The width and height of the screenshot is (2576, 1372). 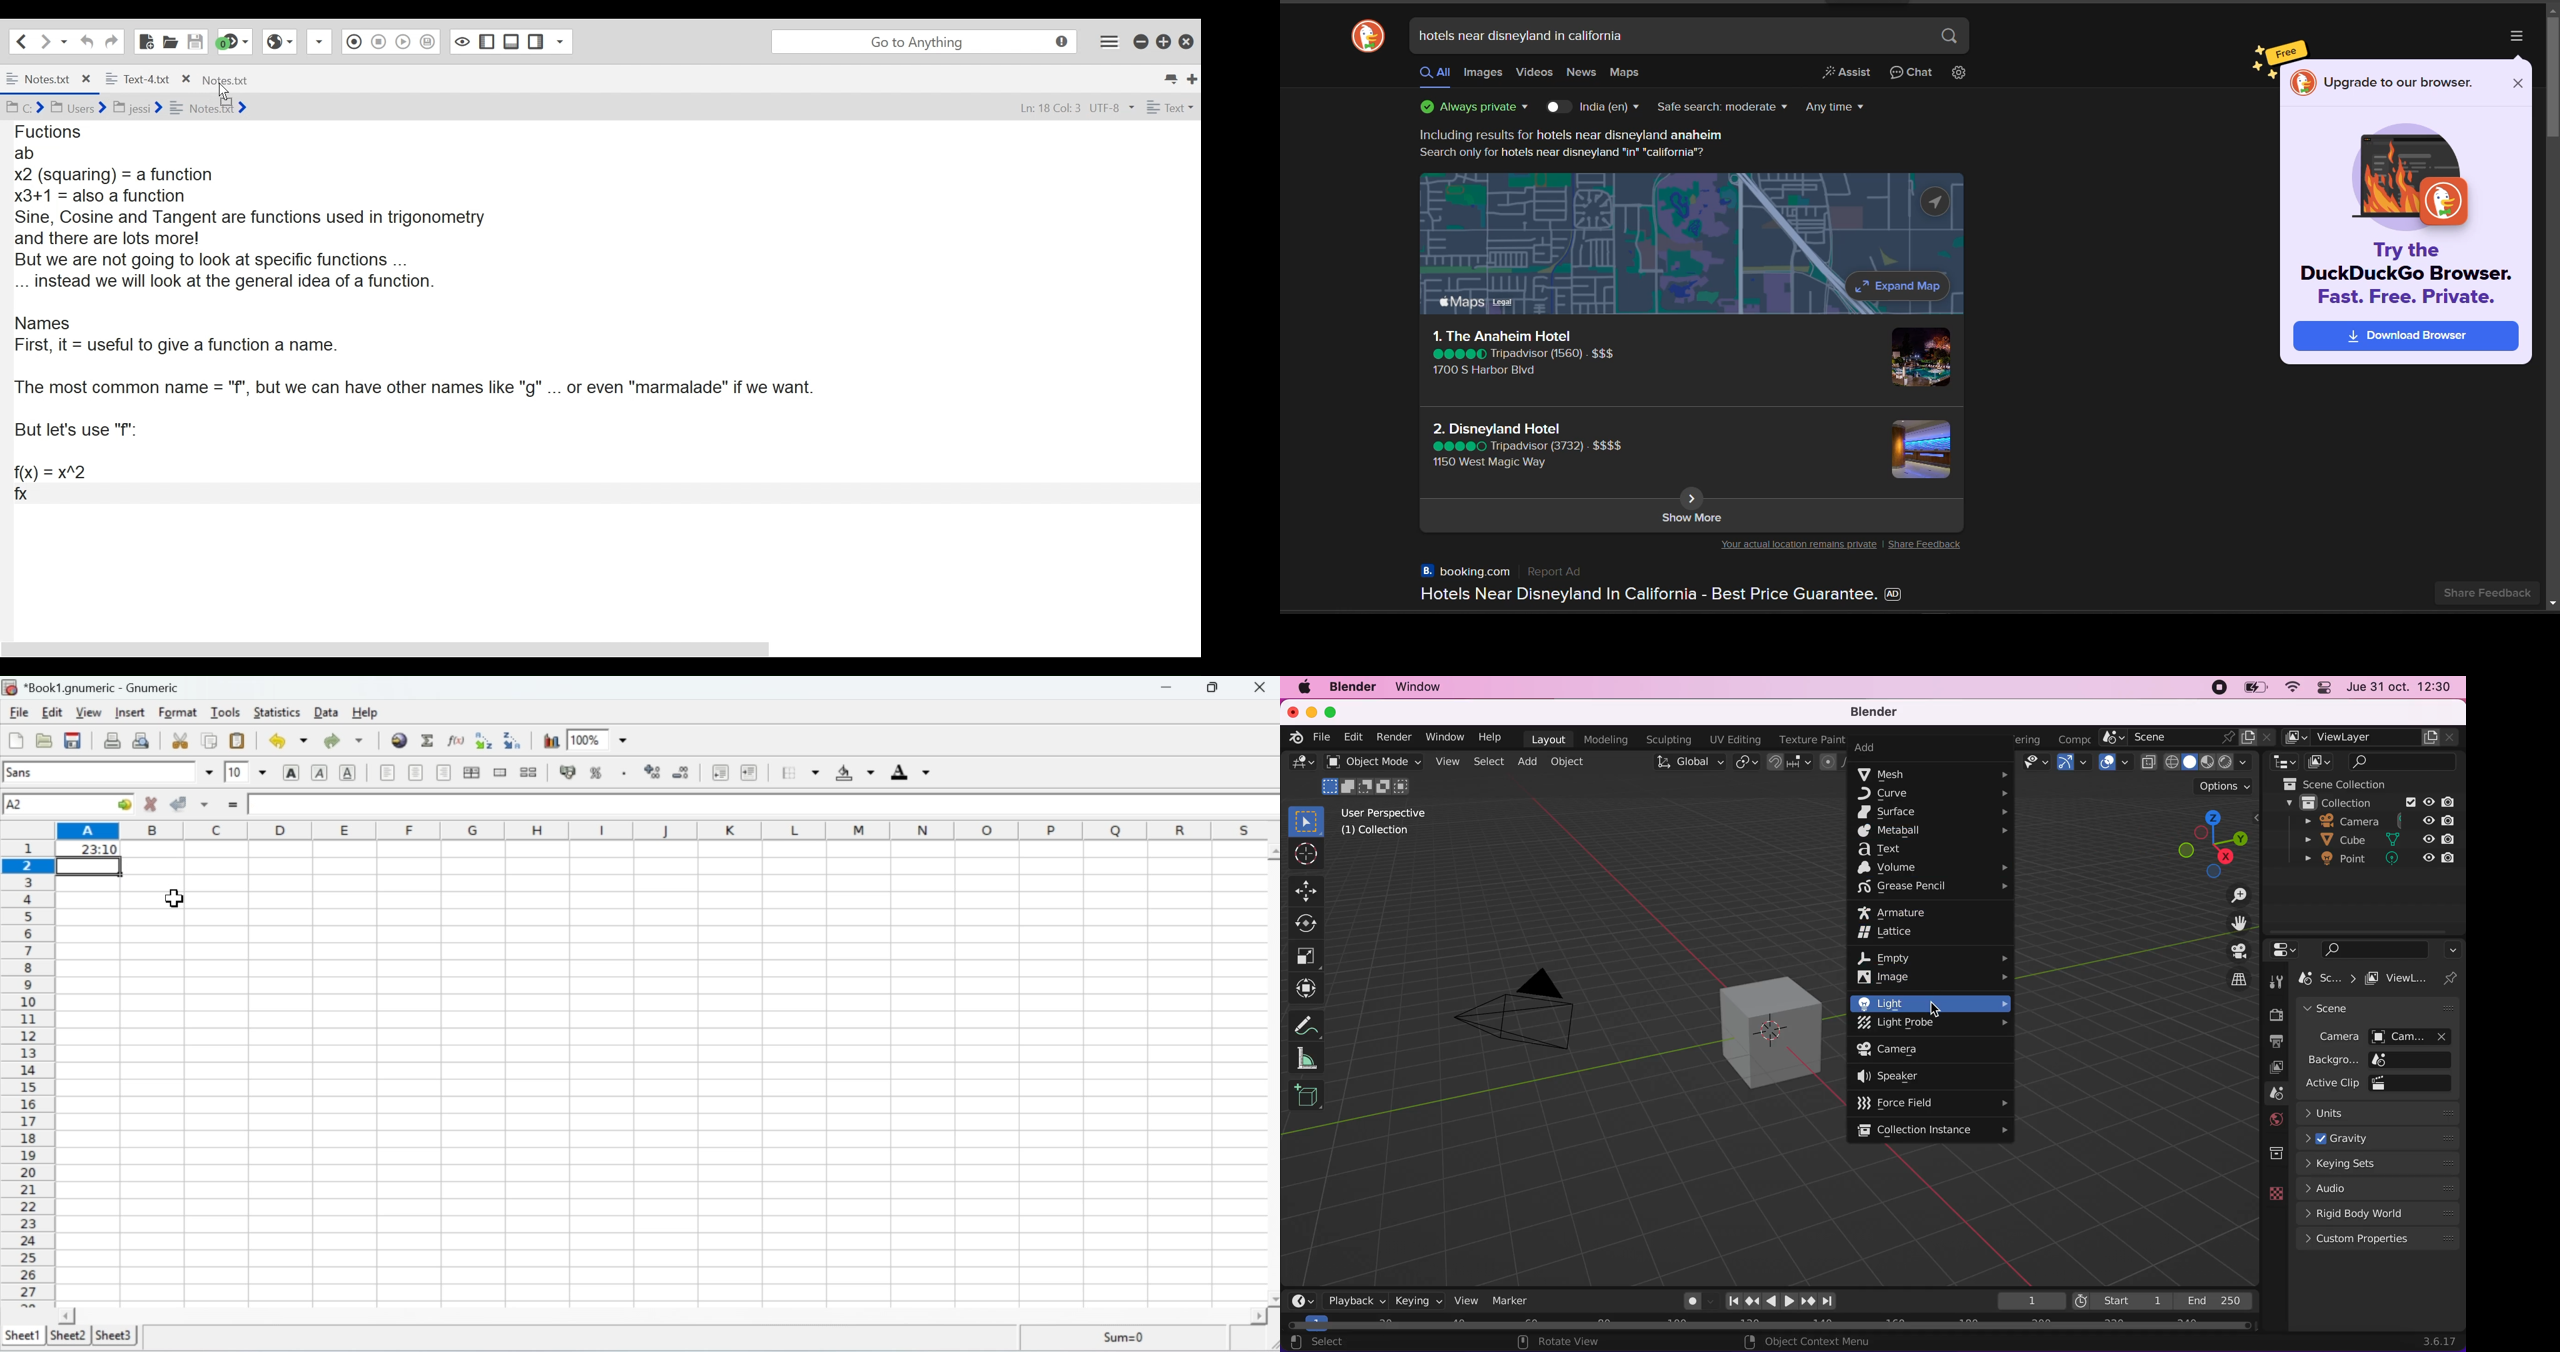 I want to click on Play animation, so click(x=1770, y=1303).